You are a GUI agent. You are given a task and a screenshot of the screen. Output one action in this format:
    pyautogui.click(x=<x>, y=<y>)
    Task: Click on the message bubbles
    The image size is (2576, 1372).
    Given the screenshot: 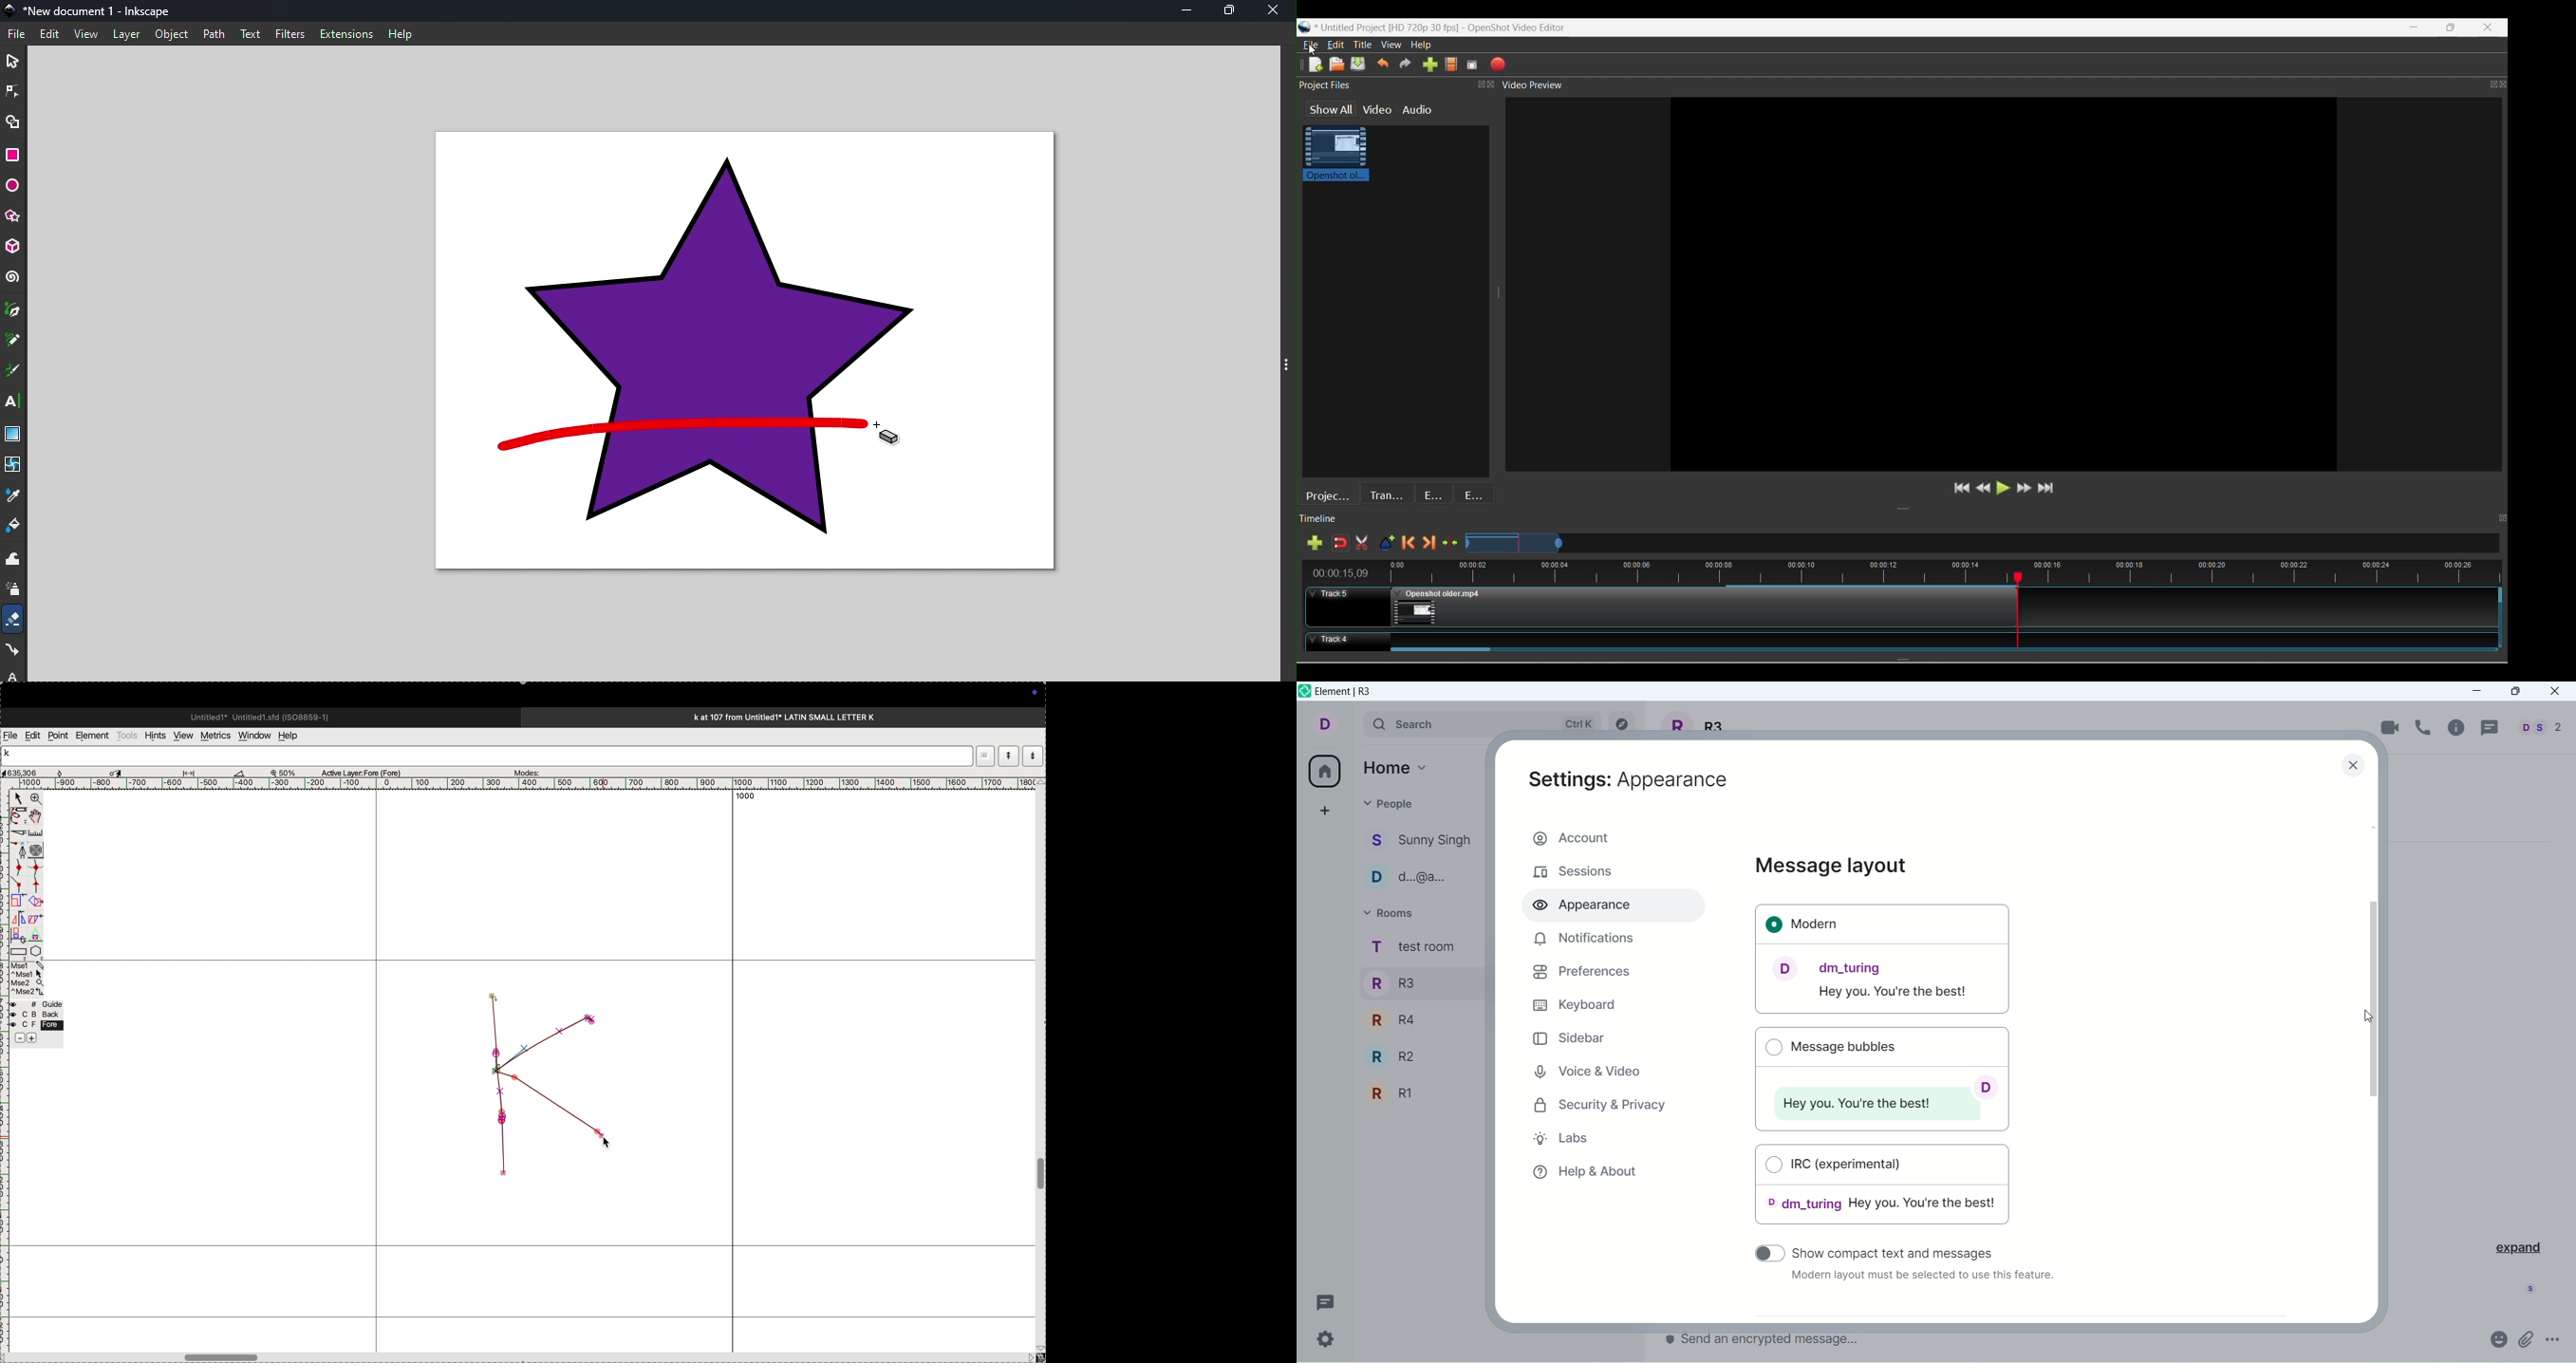 What is the action you would take?
    pyautogui.click(x=1881, y=1076)
    